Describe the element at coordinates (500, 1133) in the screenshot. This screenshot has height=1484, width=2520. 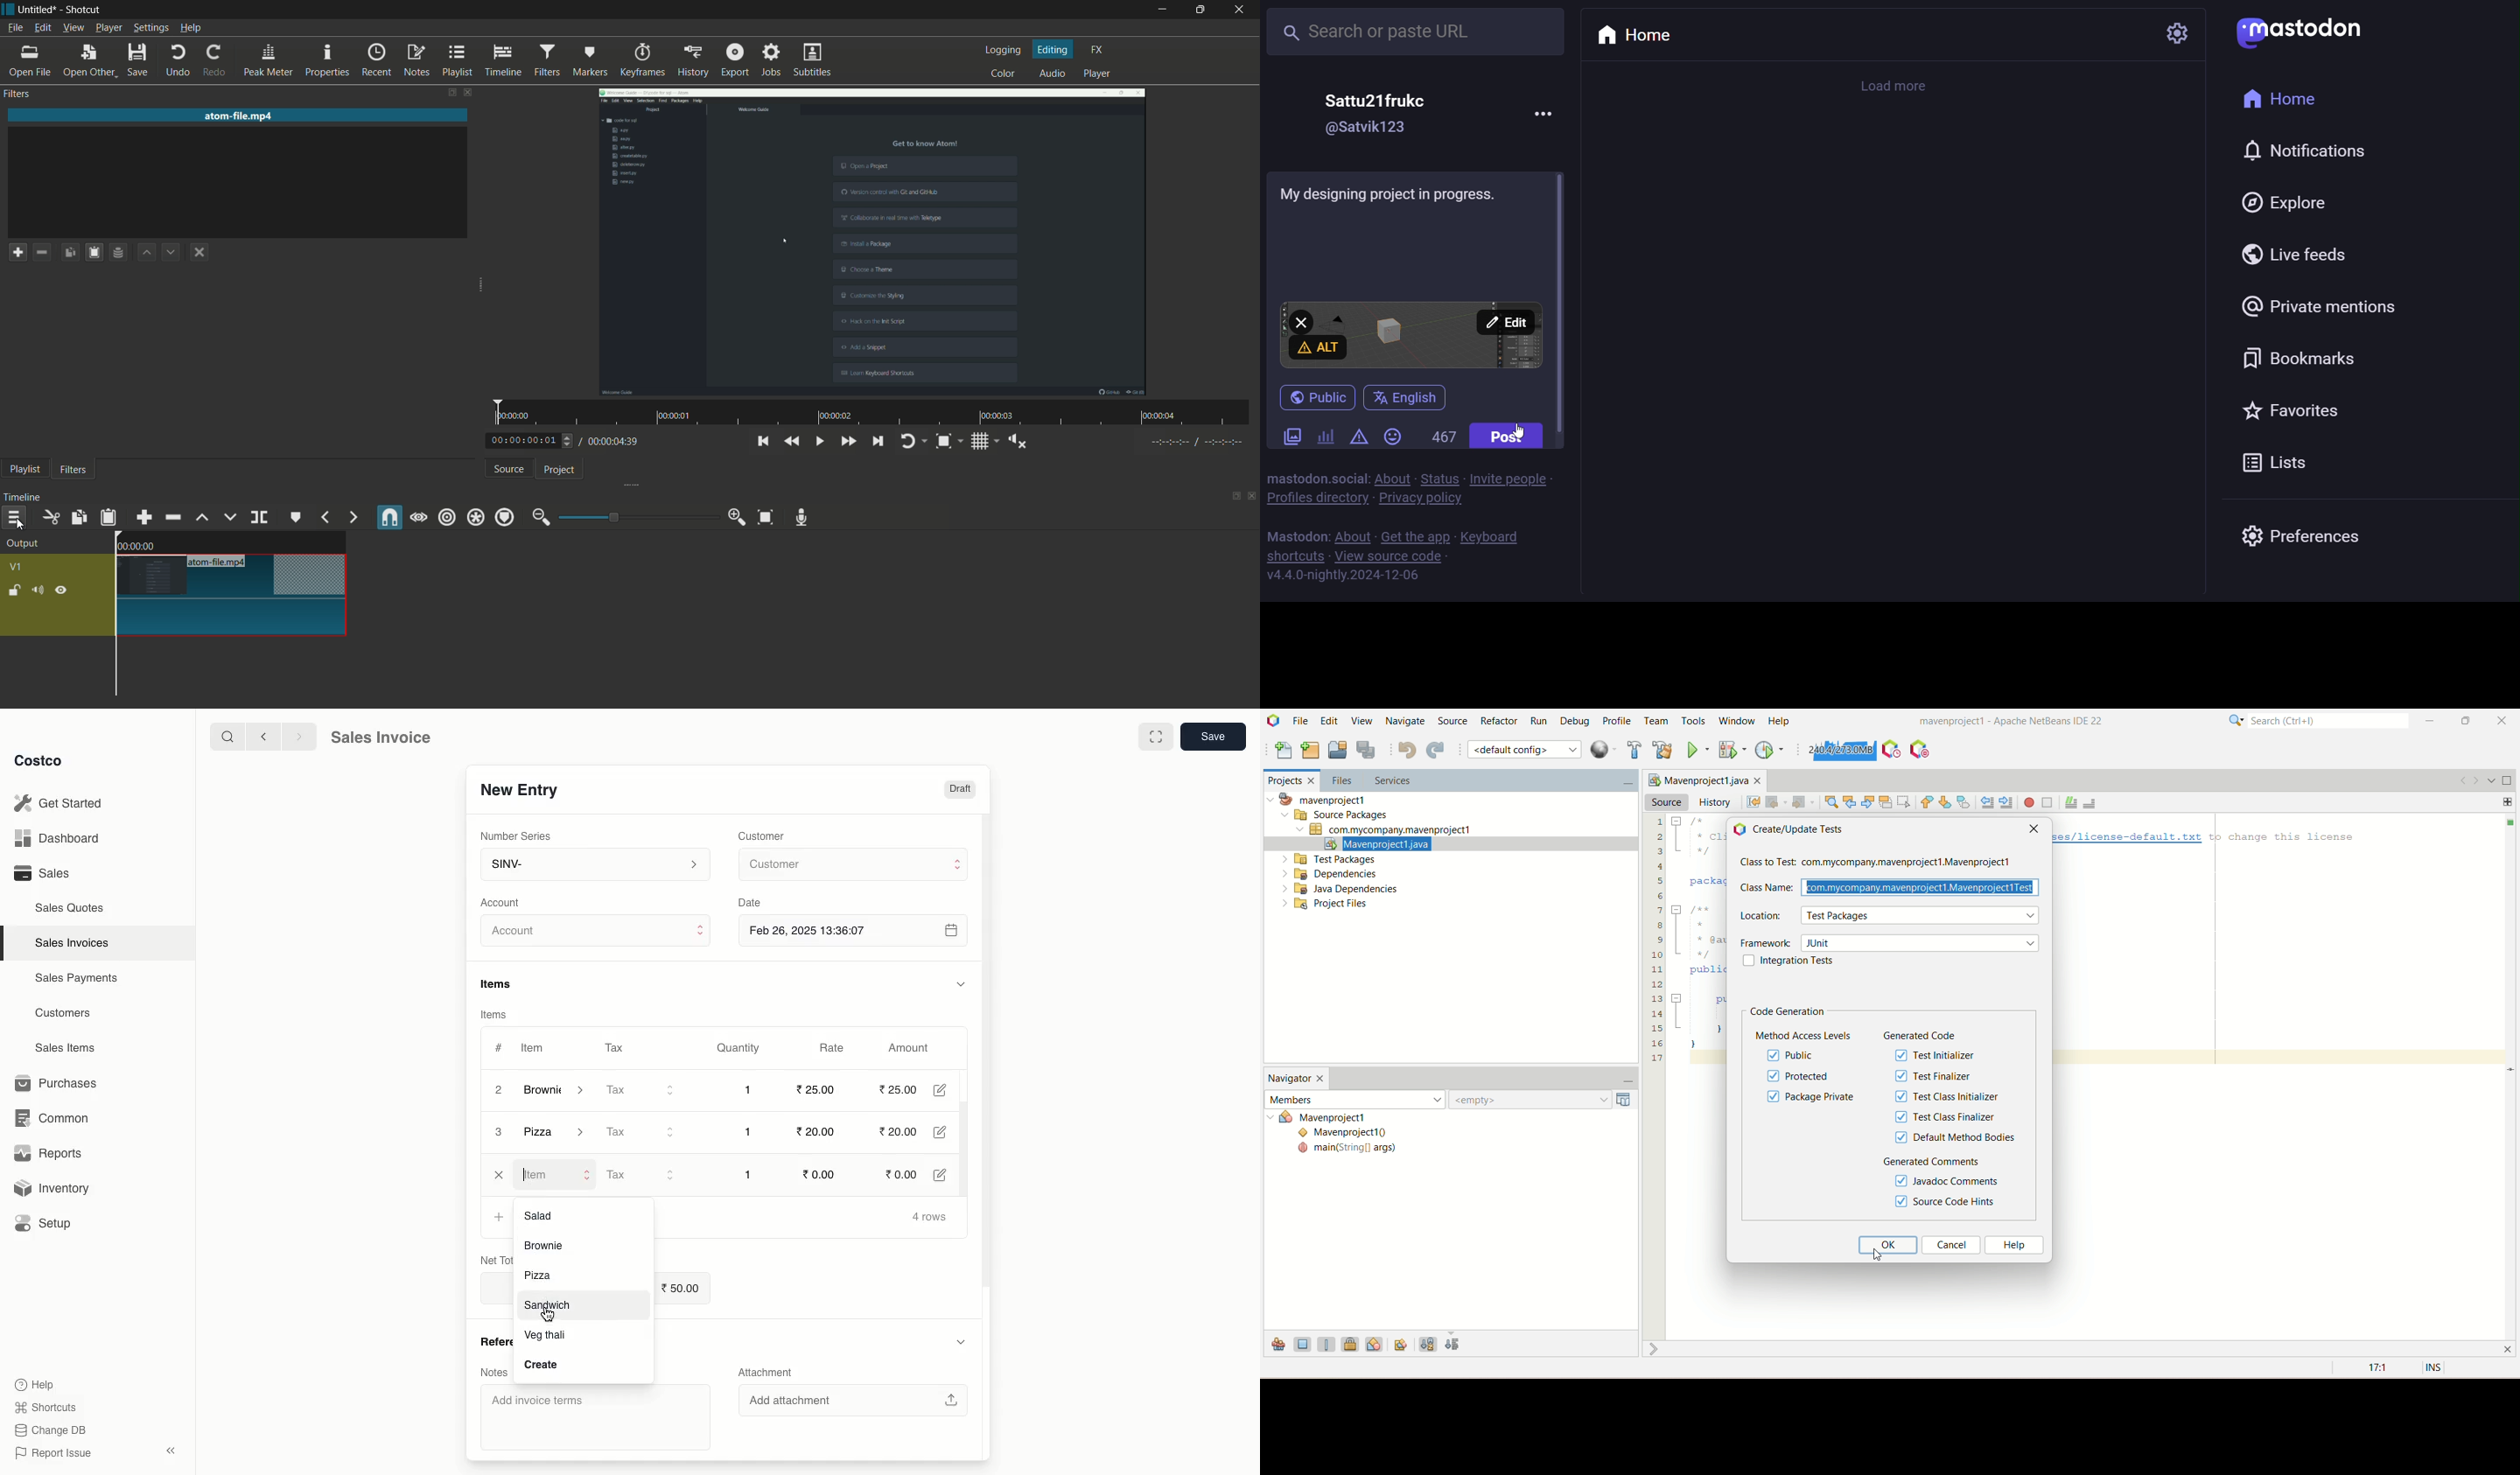
I see `3` at that location.